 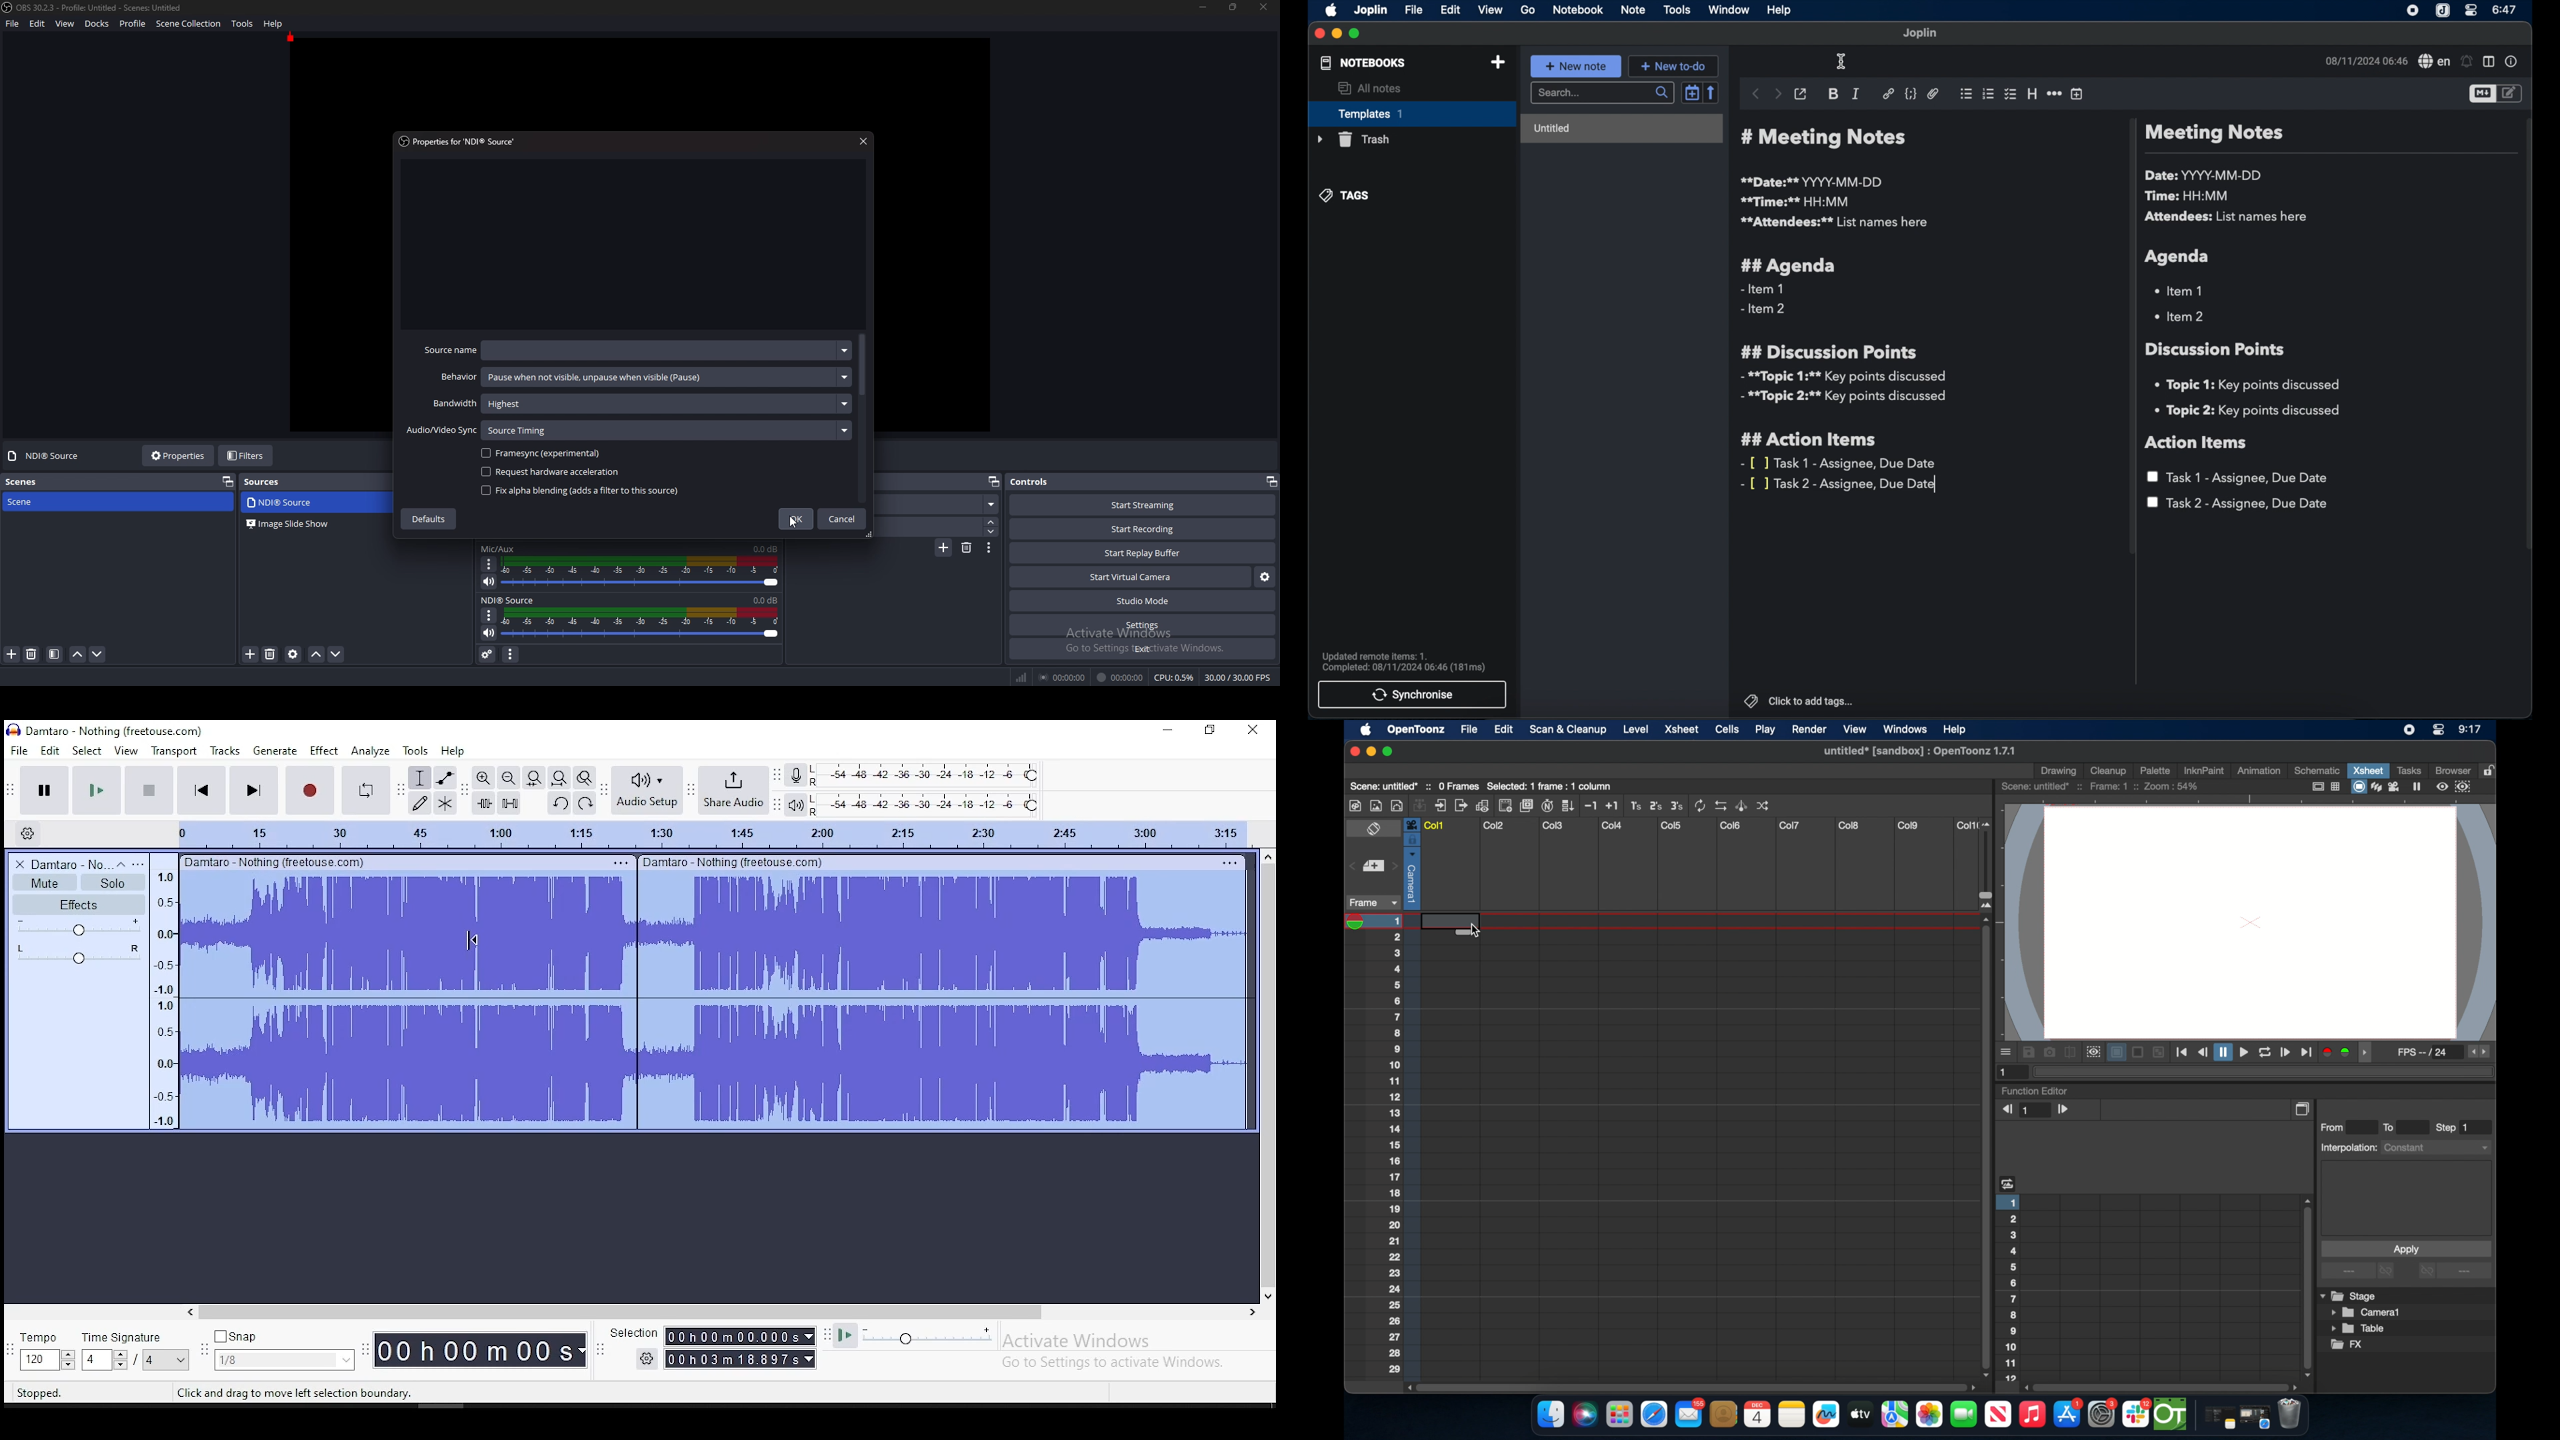 I want to click on code, so click(x=1911, y=93).